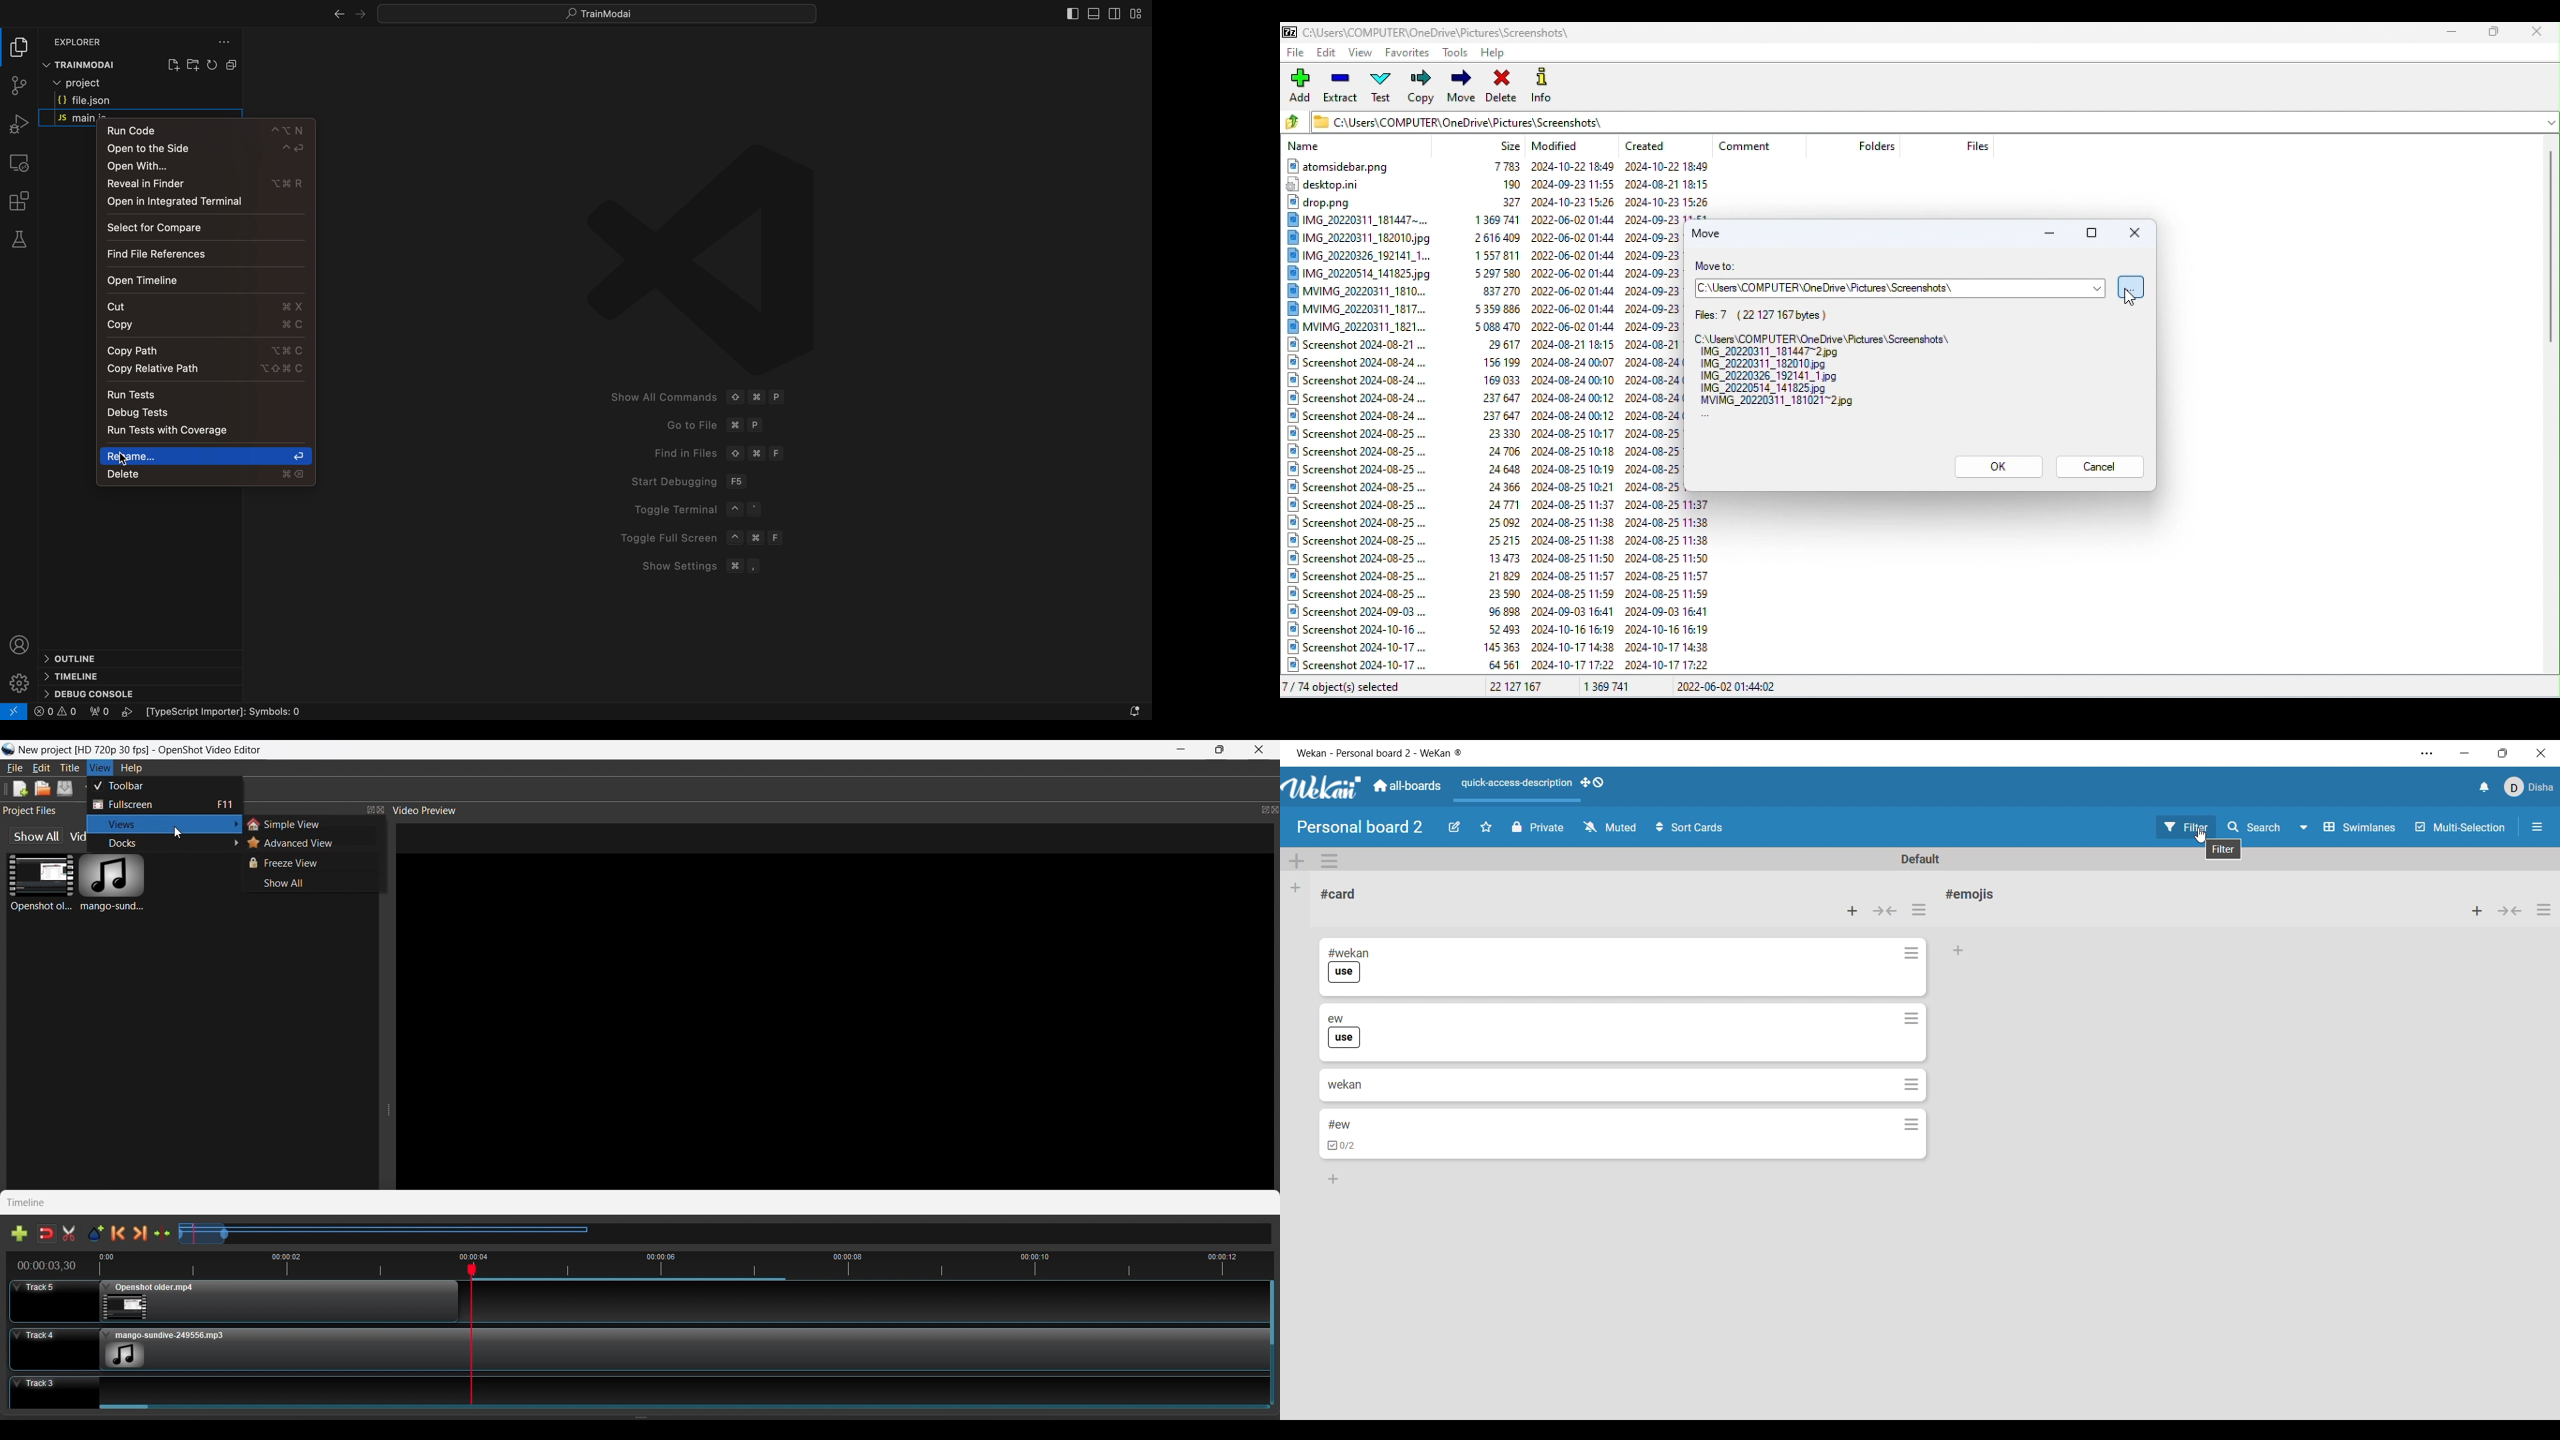  What do you see at coordinates (1127, 710) in the screenshot?
I see `notification` at bounding box center [1127, 710].